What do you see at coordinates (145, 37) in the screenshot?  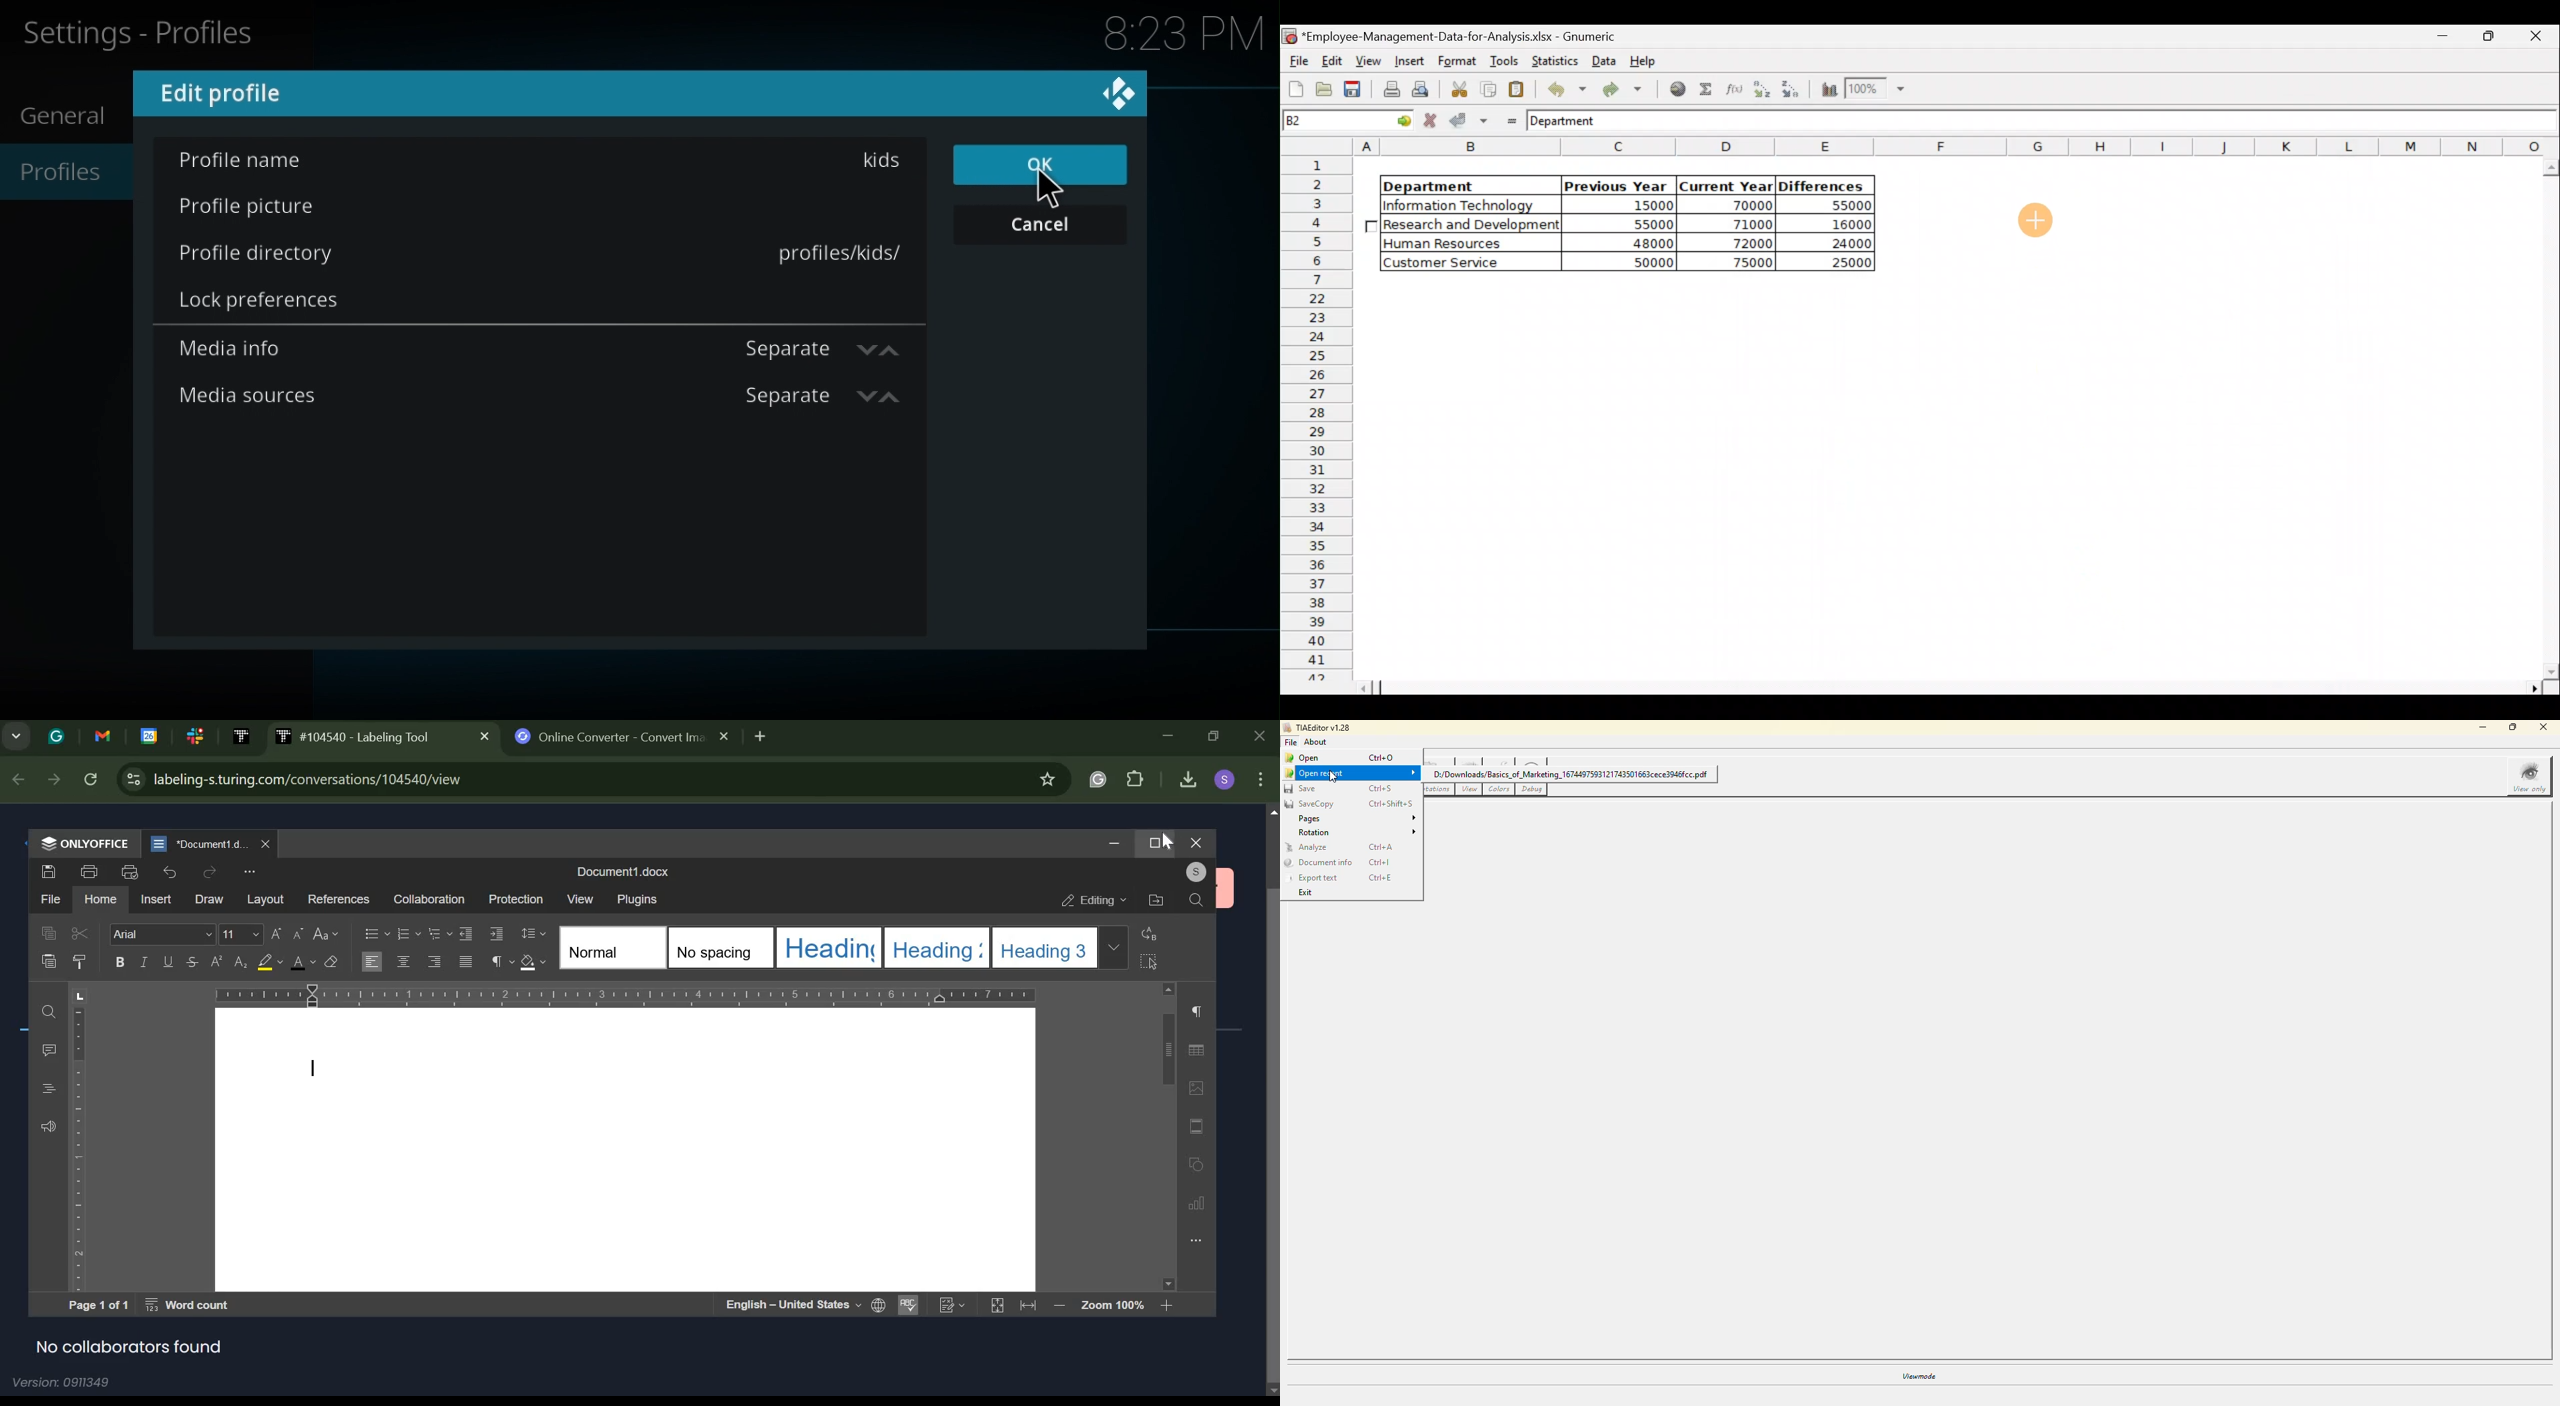 I see `settings - profiles` at bounding box center [145, 37].